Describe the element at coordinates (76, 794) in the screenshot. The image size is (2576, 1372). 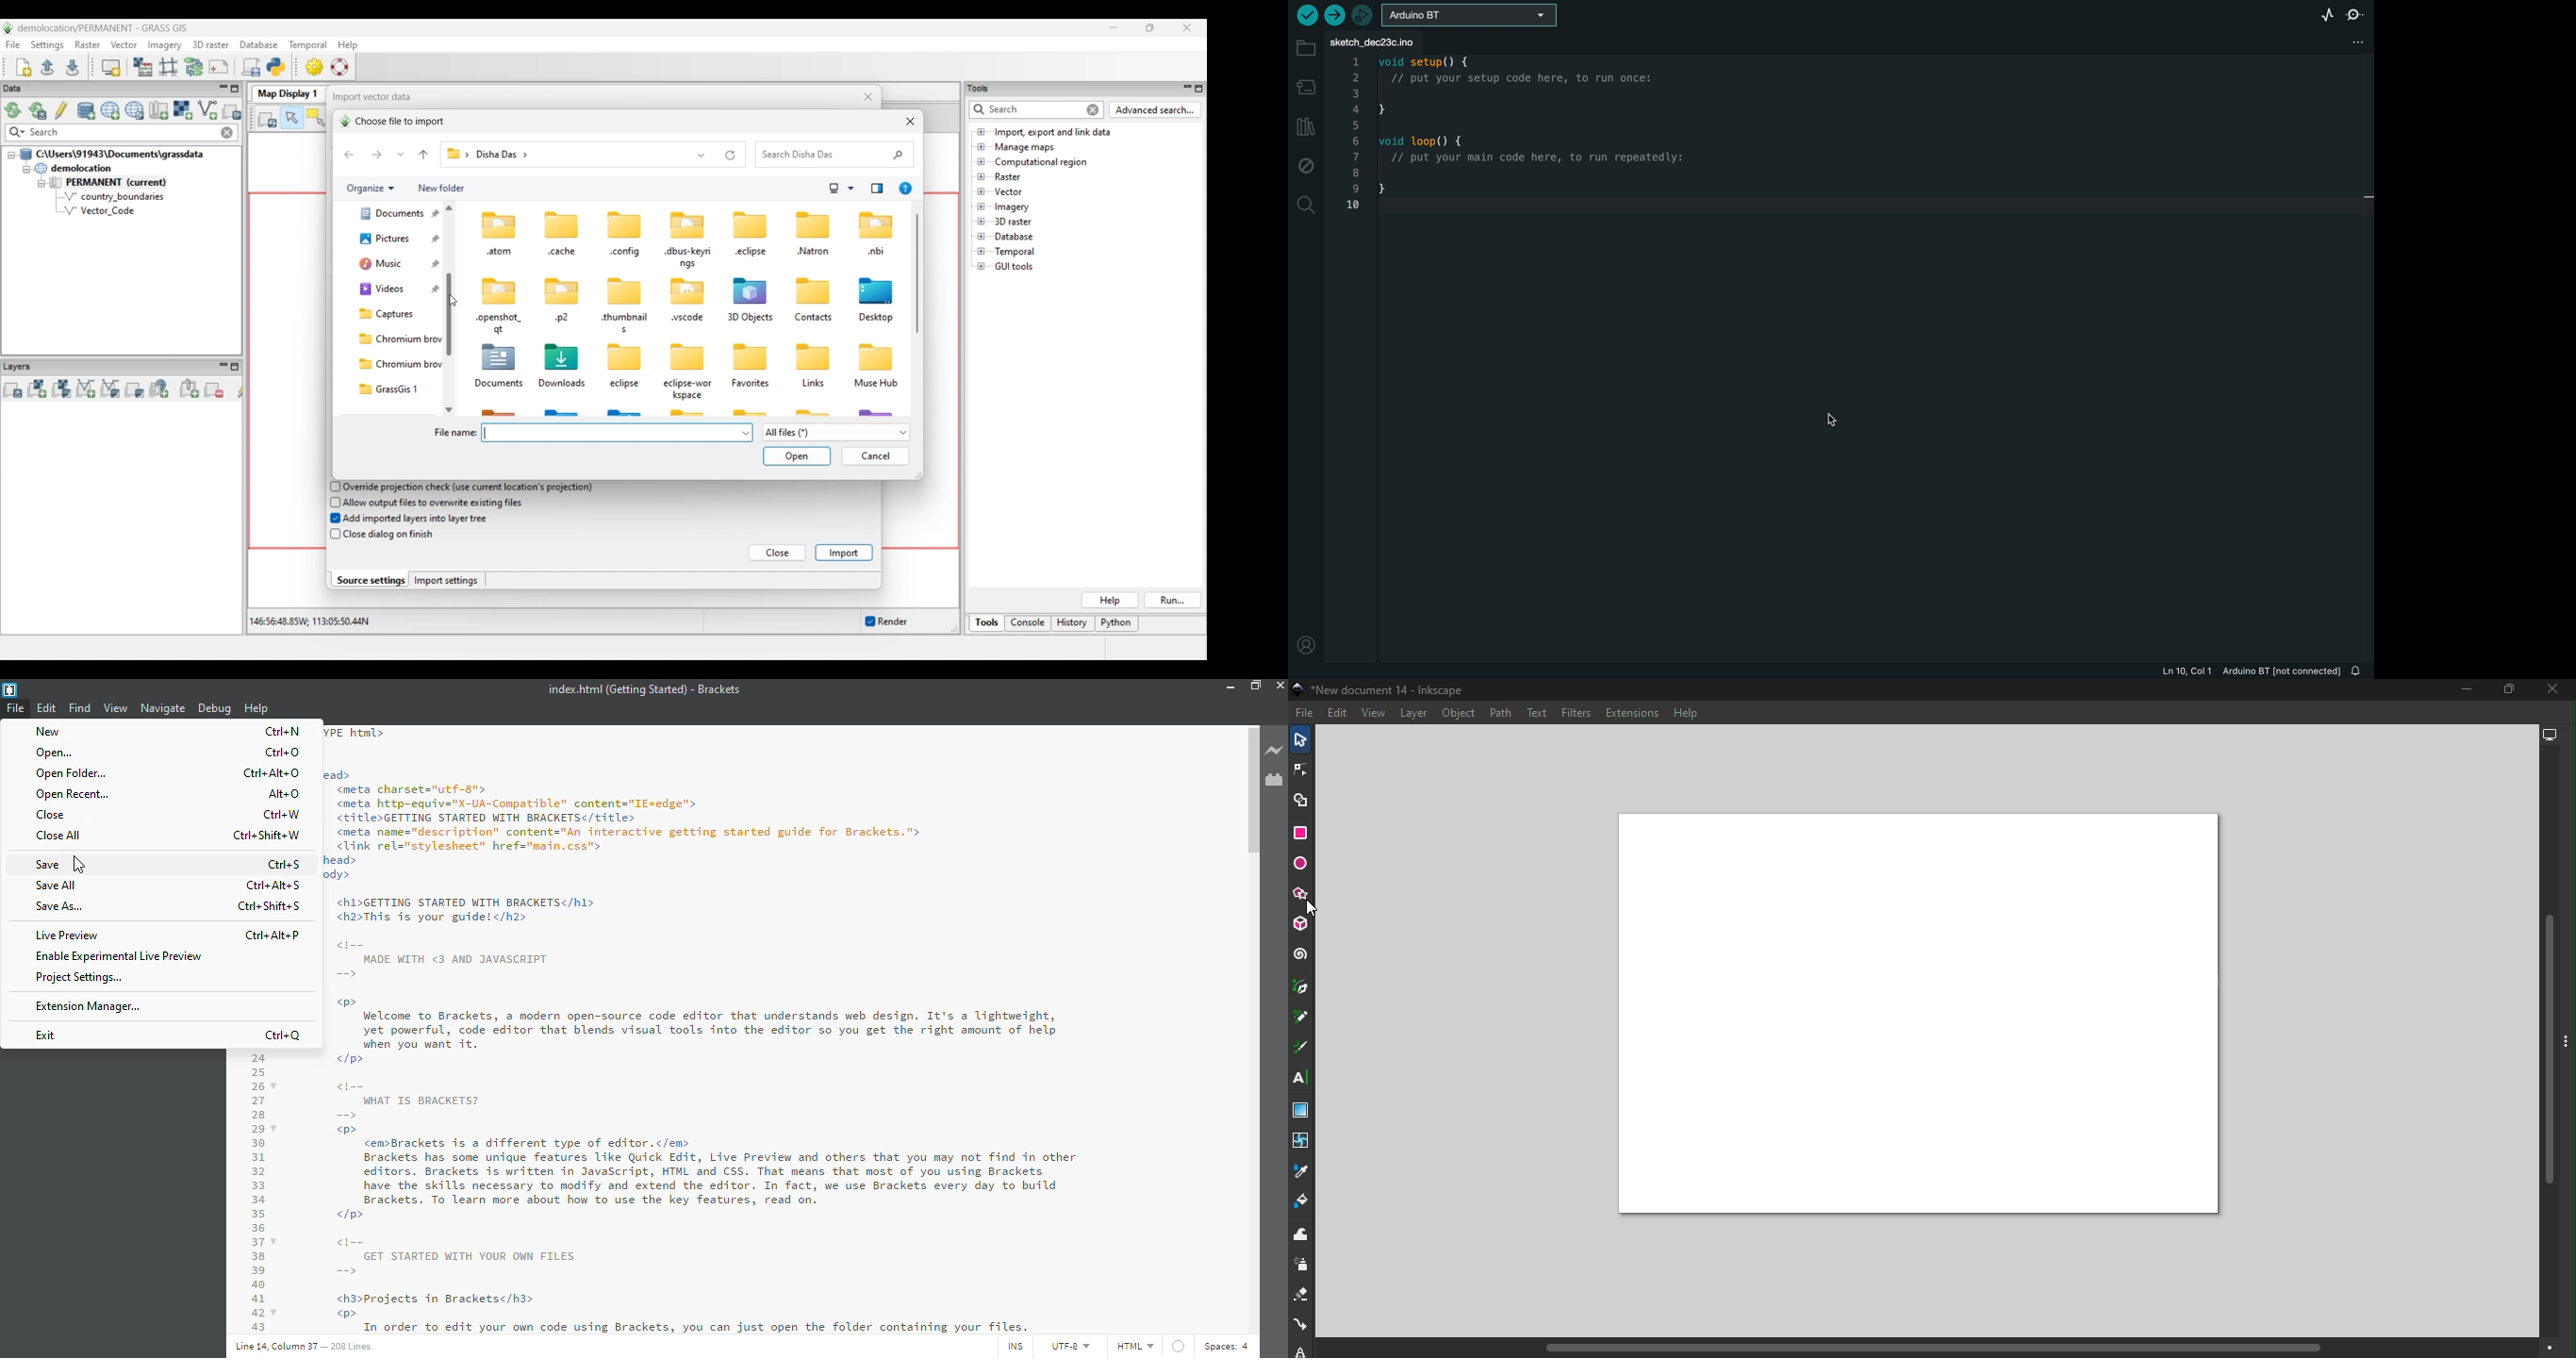
I see `open recent` at that location.